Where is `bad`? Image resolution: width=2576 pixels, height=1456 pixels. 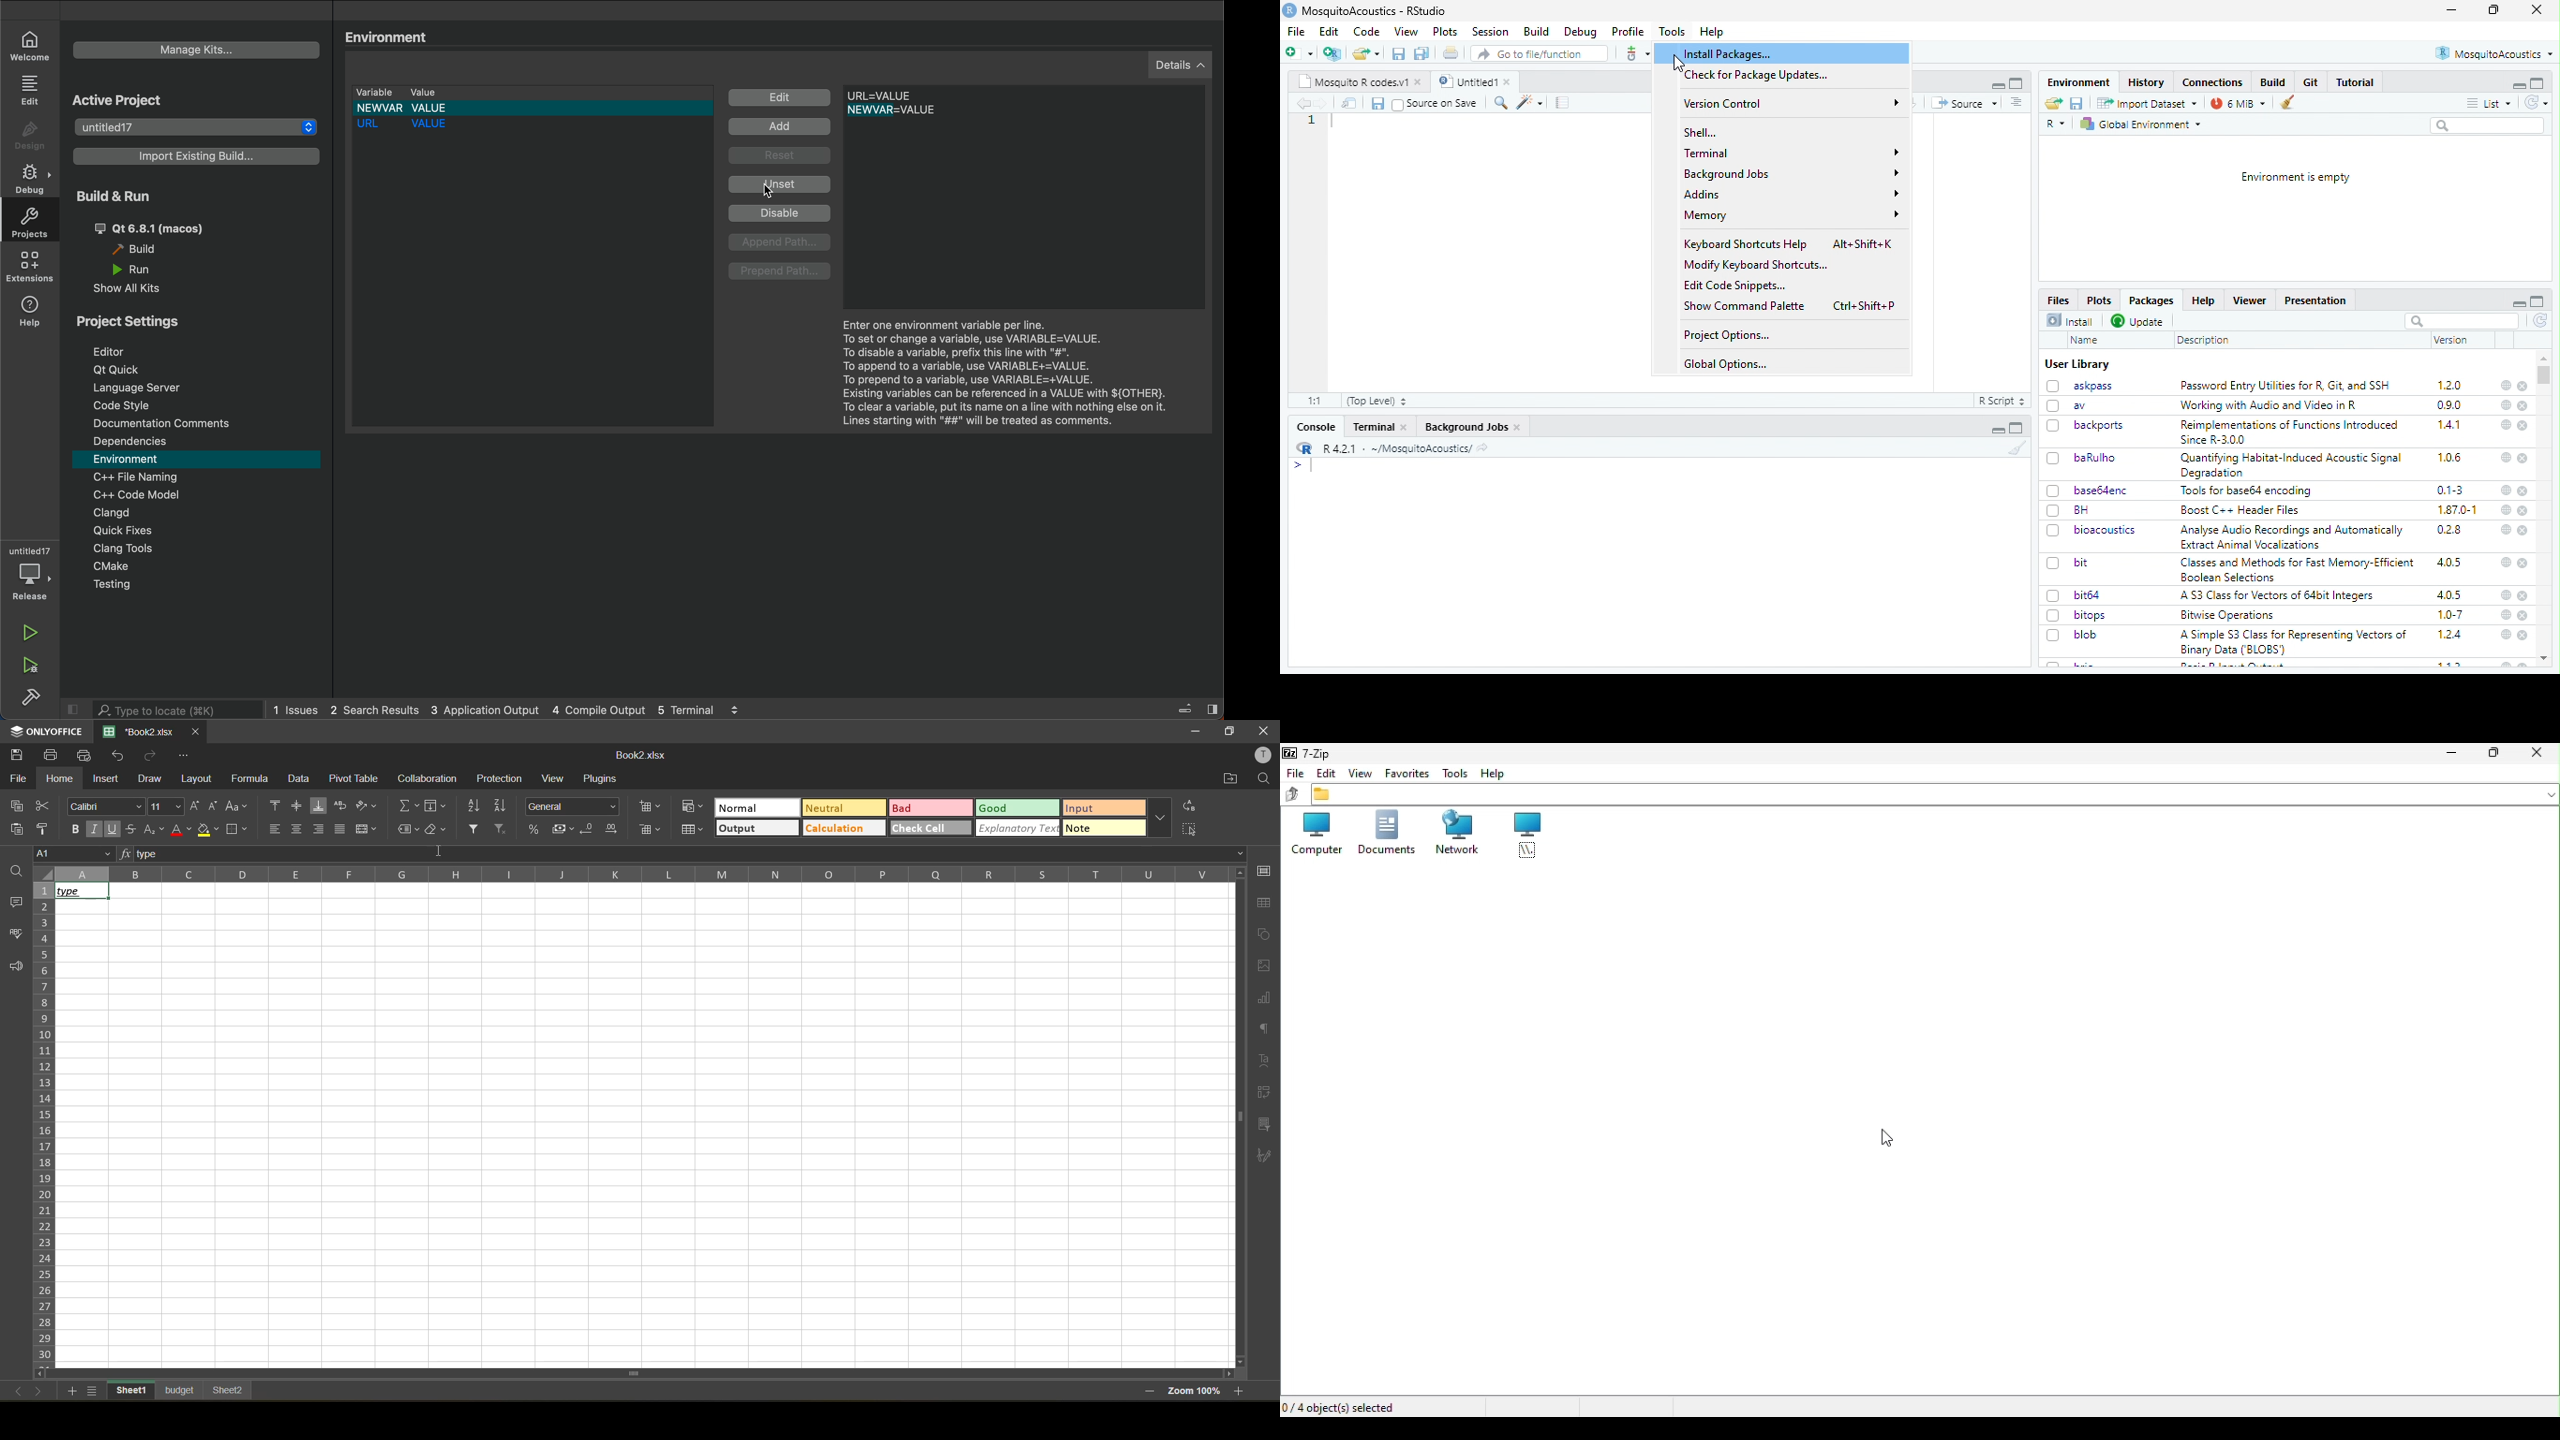 bad is located at coordinates (934, 808).